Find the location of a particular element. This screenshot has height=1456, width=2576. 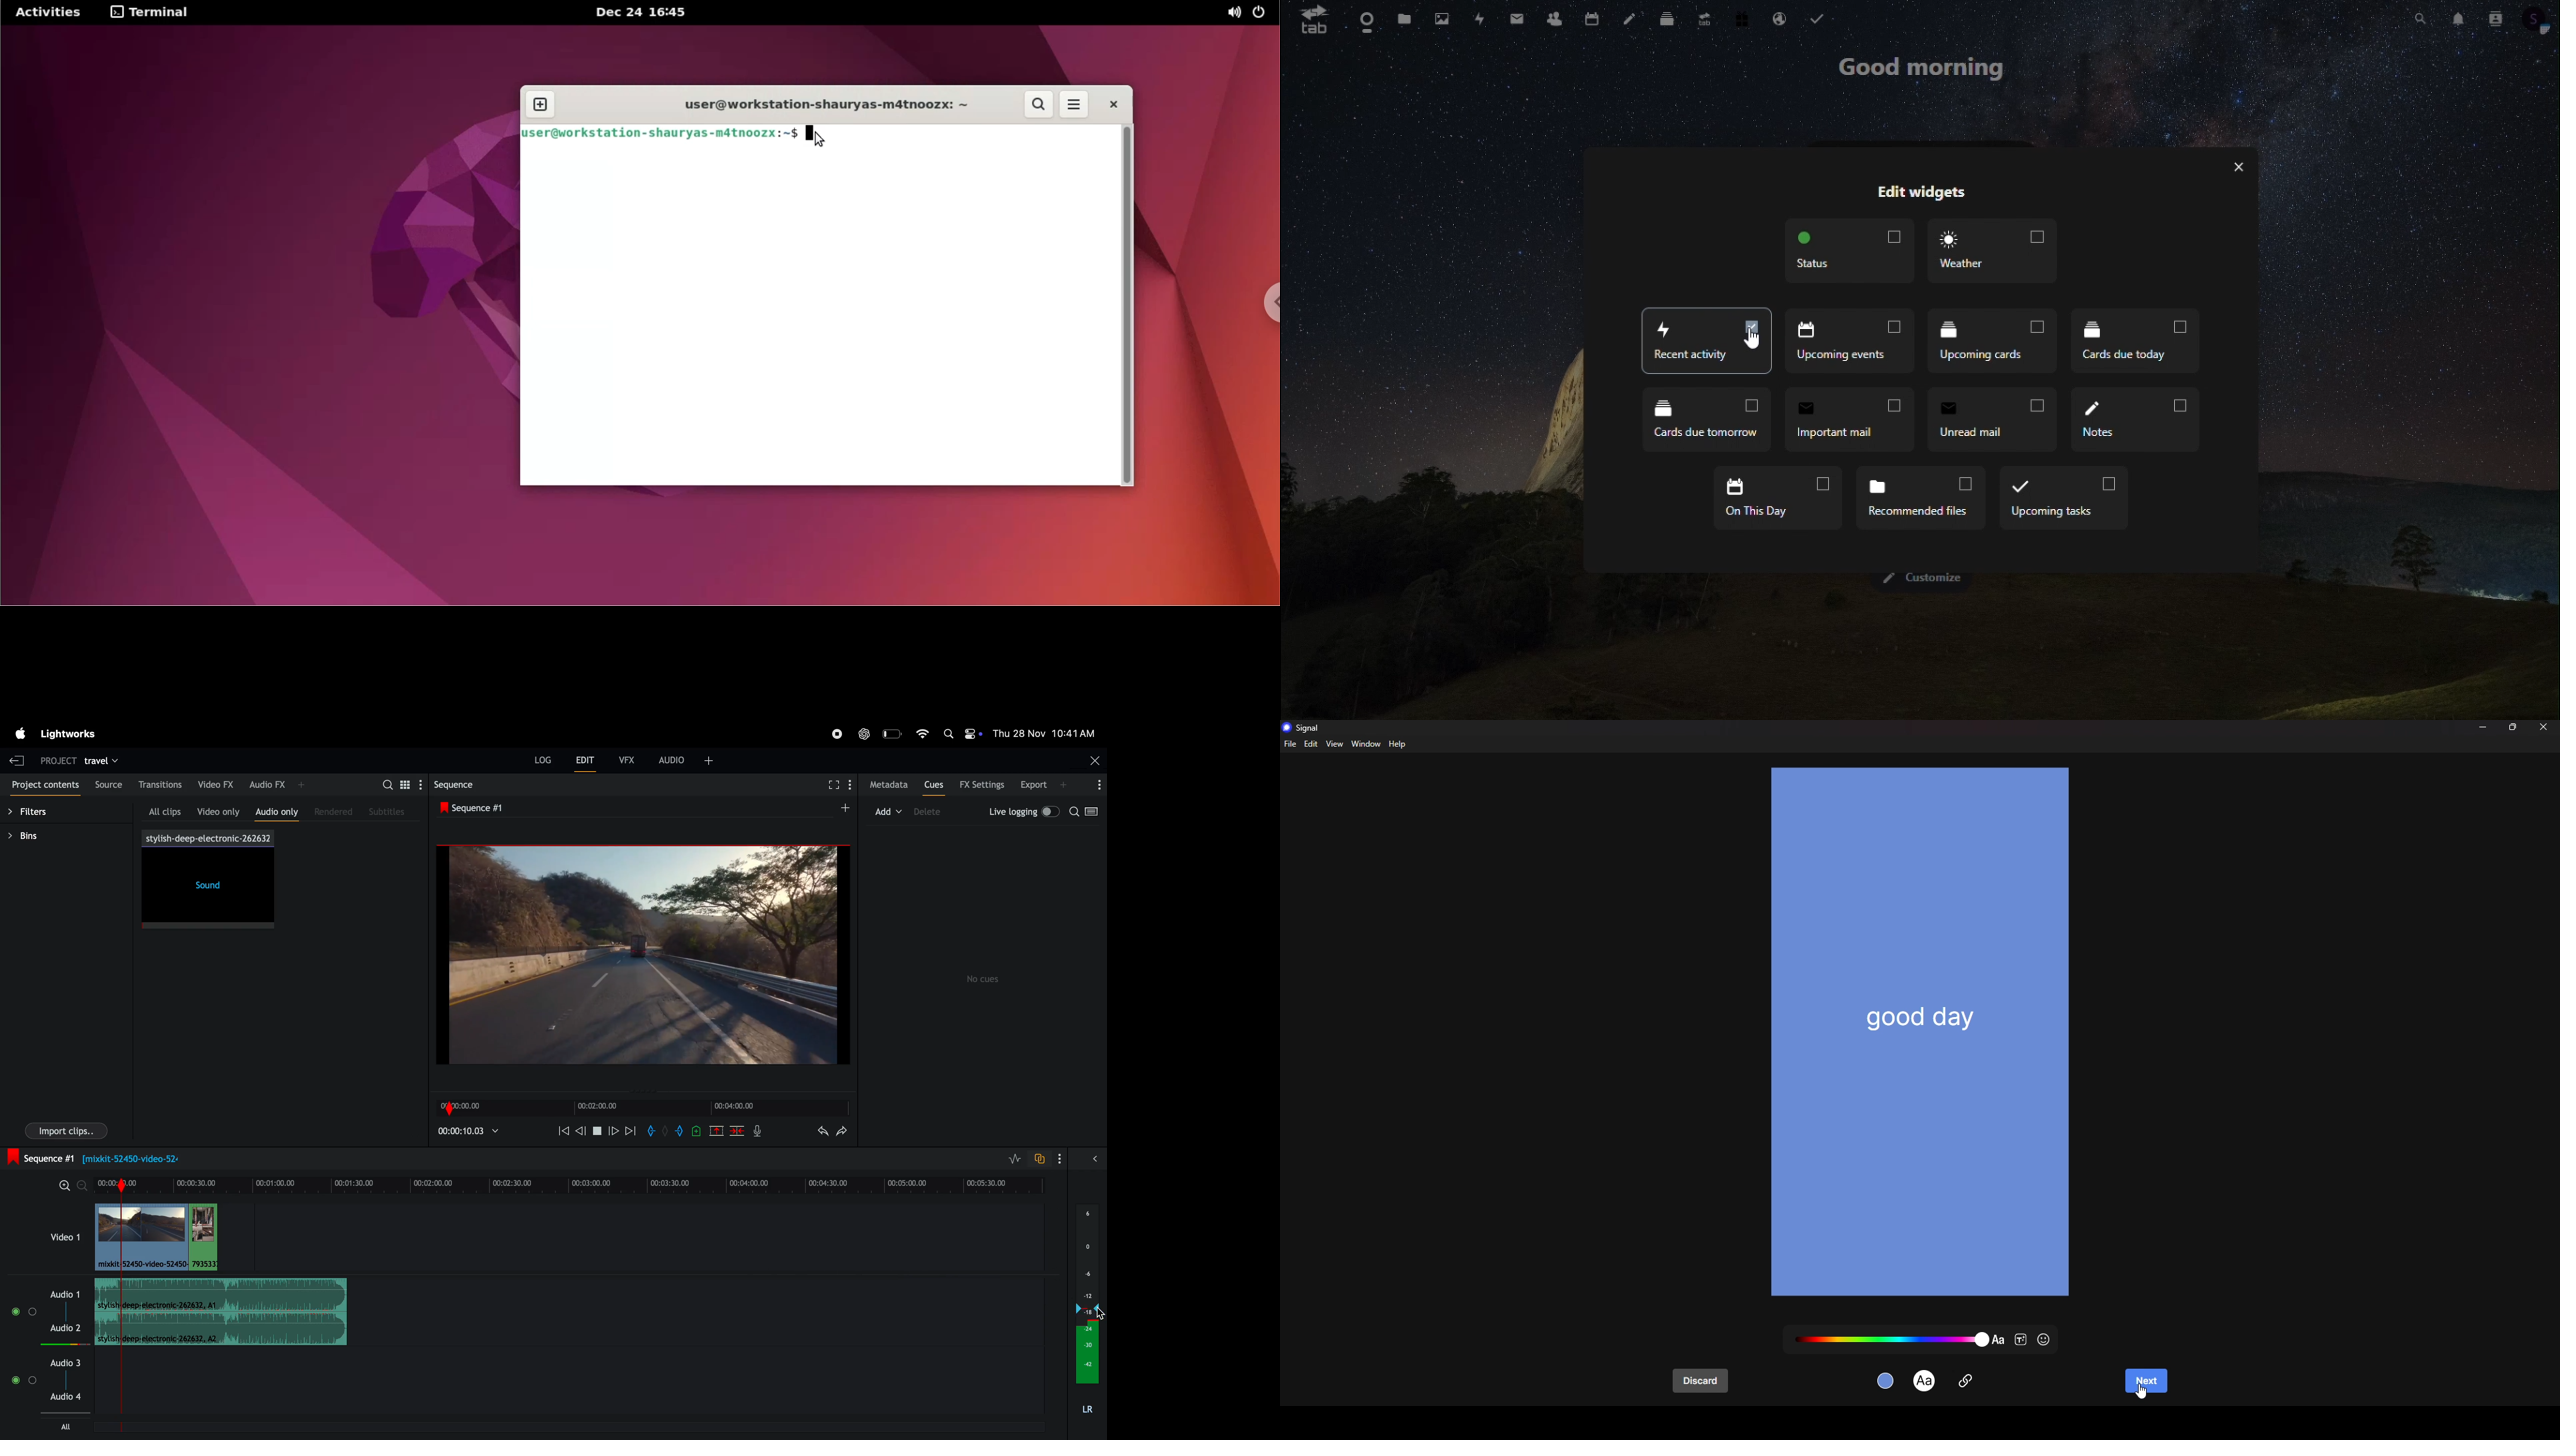

email hosting is located at coordinates (1780, 22).